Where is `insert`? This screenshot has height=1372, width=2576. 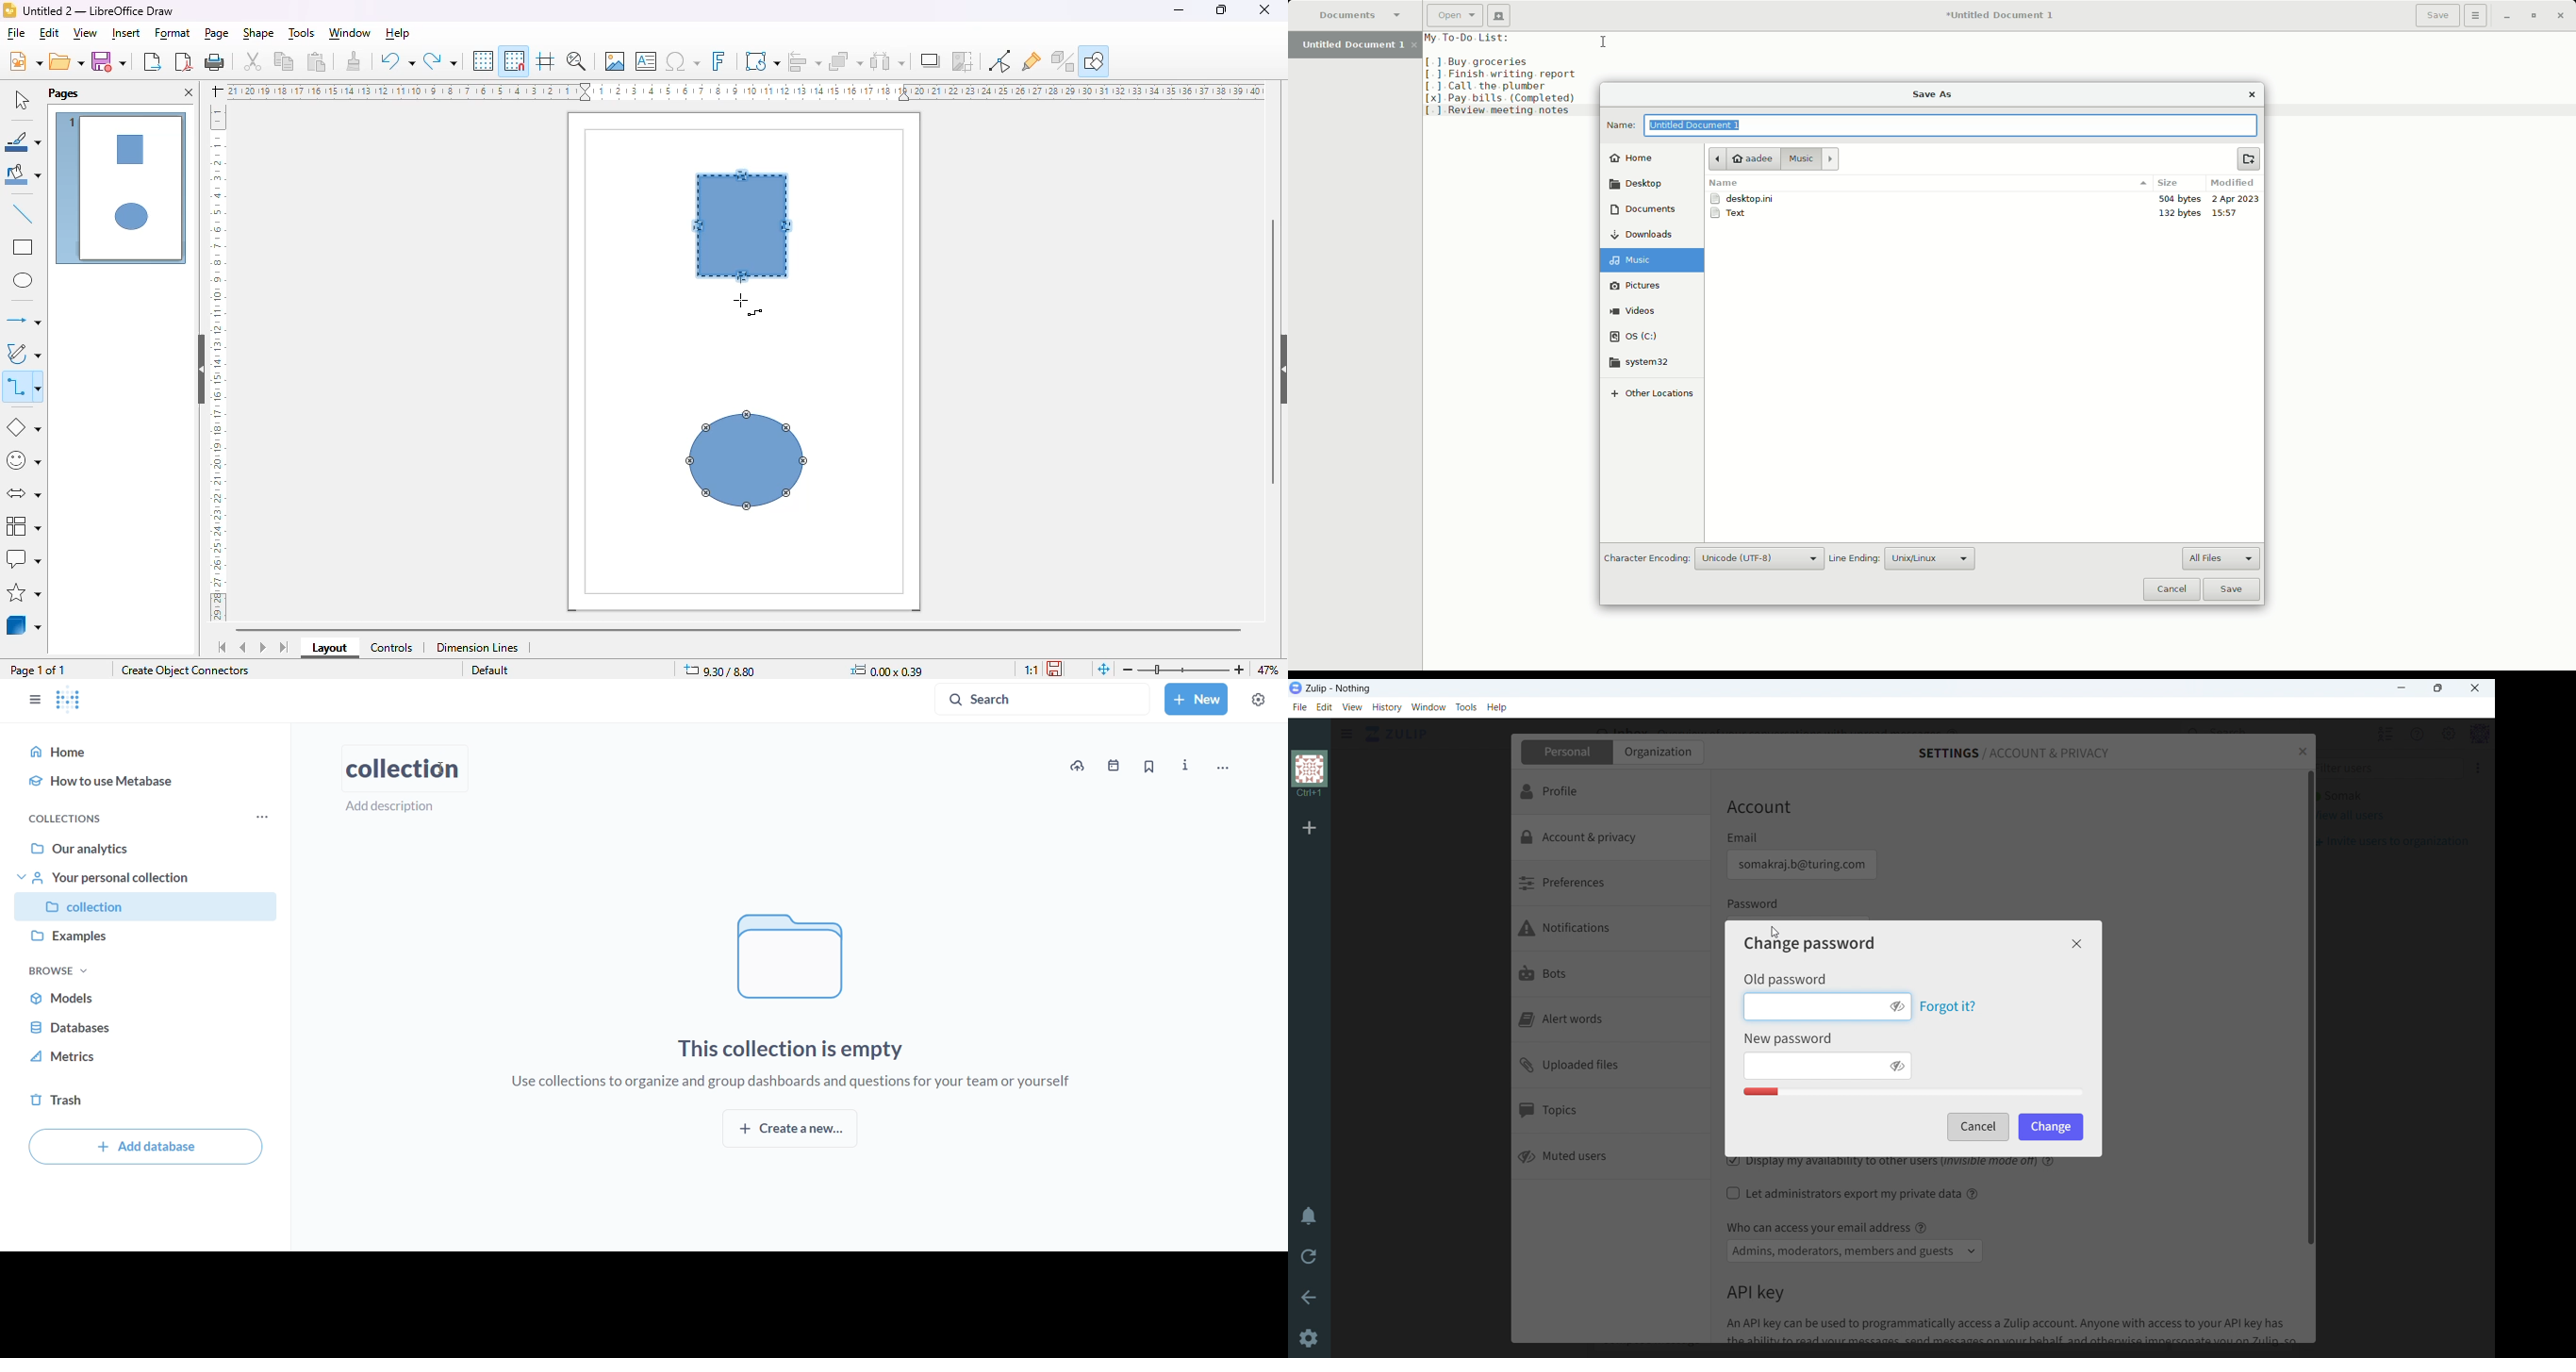
insert is located at coordinates (125, 33).